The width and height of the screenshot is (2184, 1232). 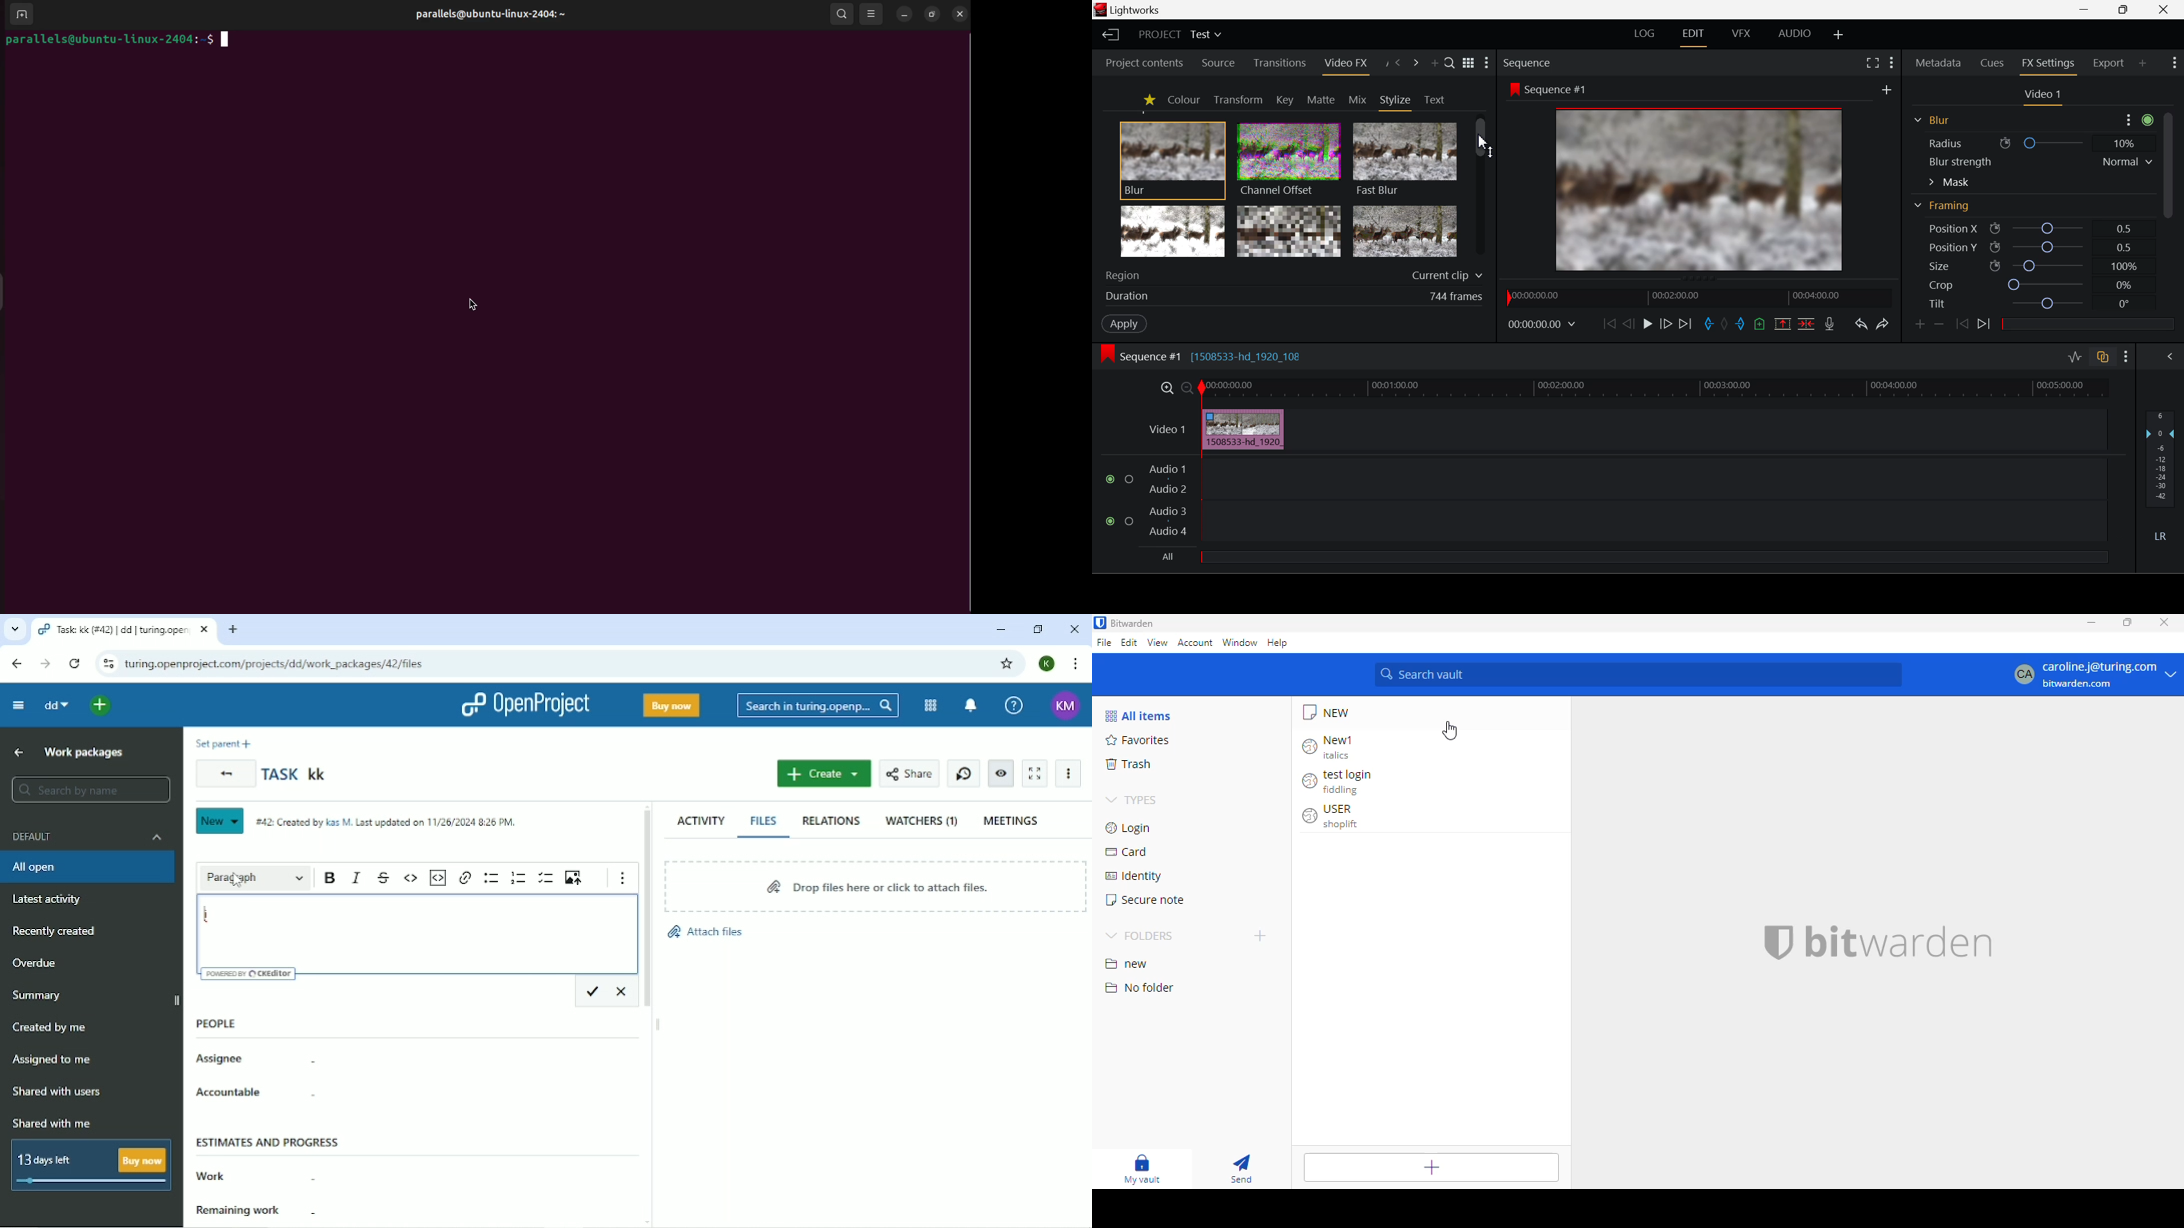 What do you see at coordinates (1132, 800) in the screenshot?
I see `types` at bounding box center [1132, 800].